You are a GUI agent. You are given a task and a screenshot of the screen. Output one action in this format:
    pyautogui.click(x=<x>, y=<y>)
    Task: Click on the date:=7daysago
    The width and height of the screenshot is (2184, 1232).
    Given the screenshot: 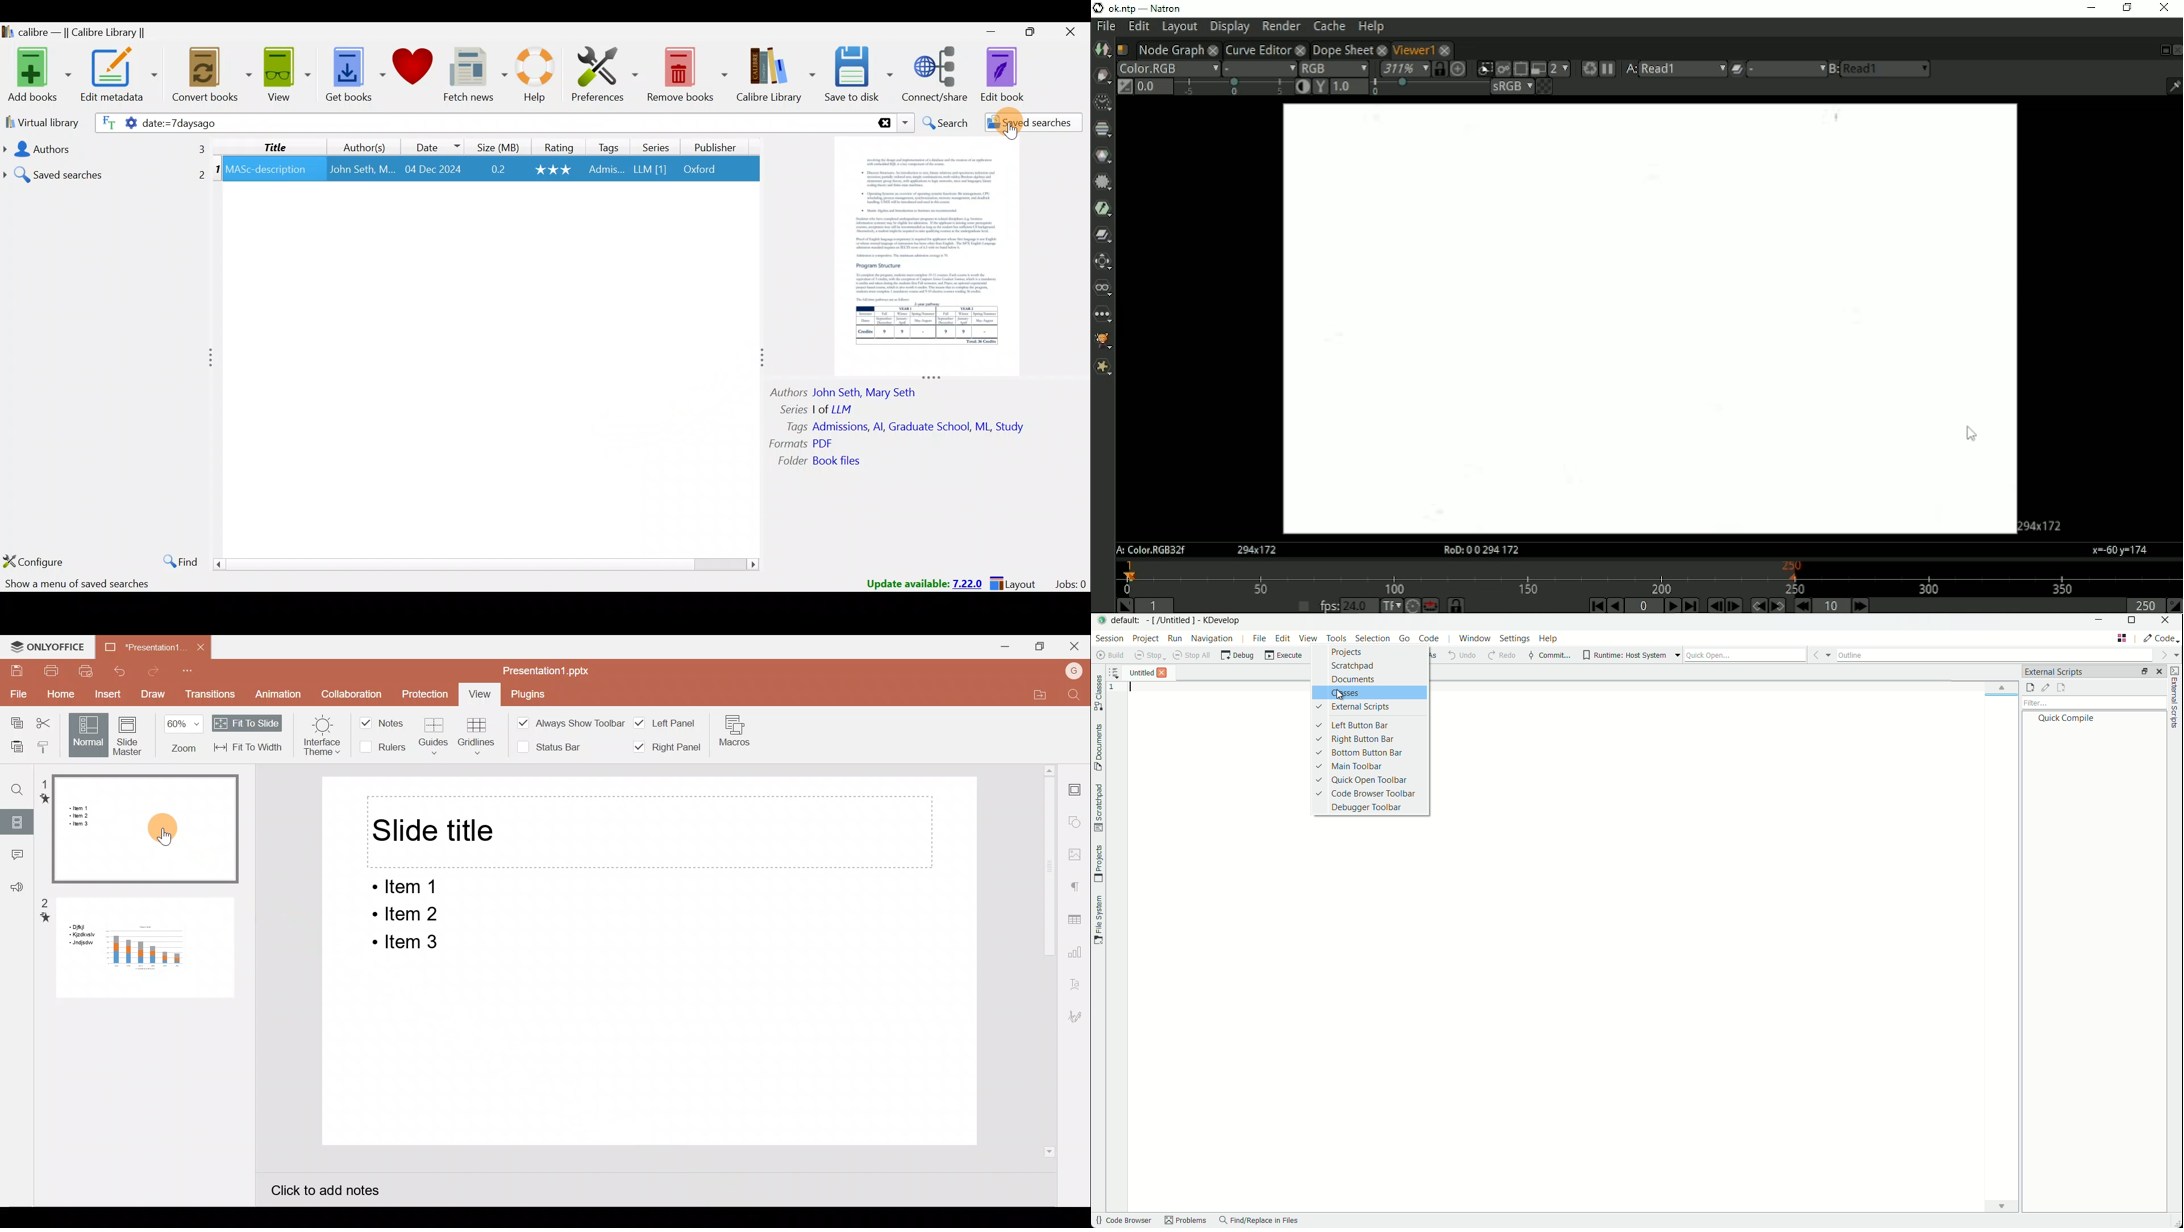 What is the action you would take?
    pyautogui.click(x=284, y=124)
    